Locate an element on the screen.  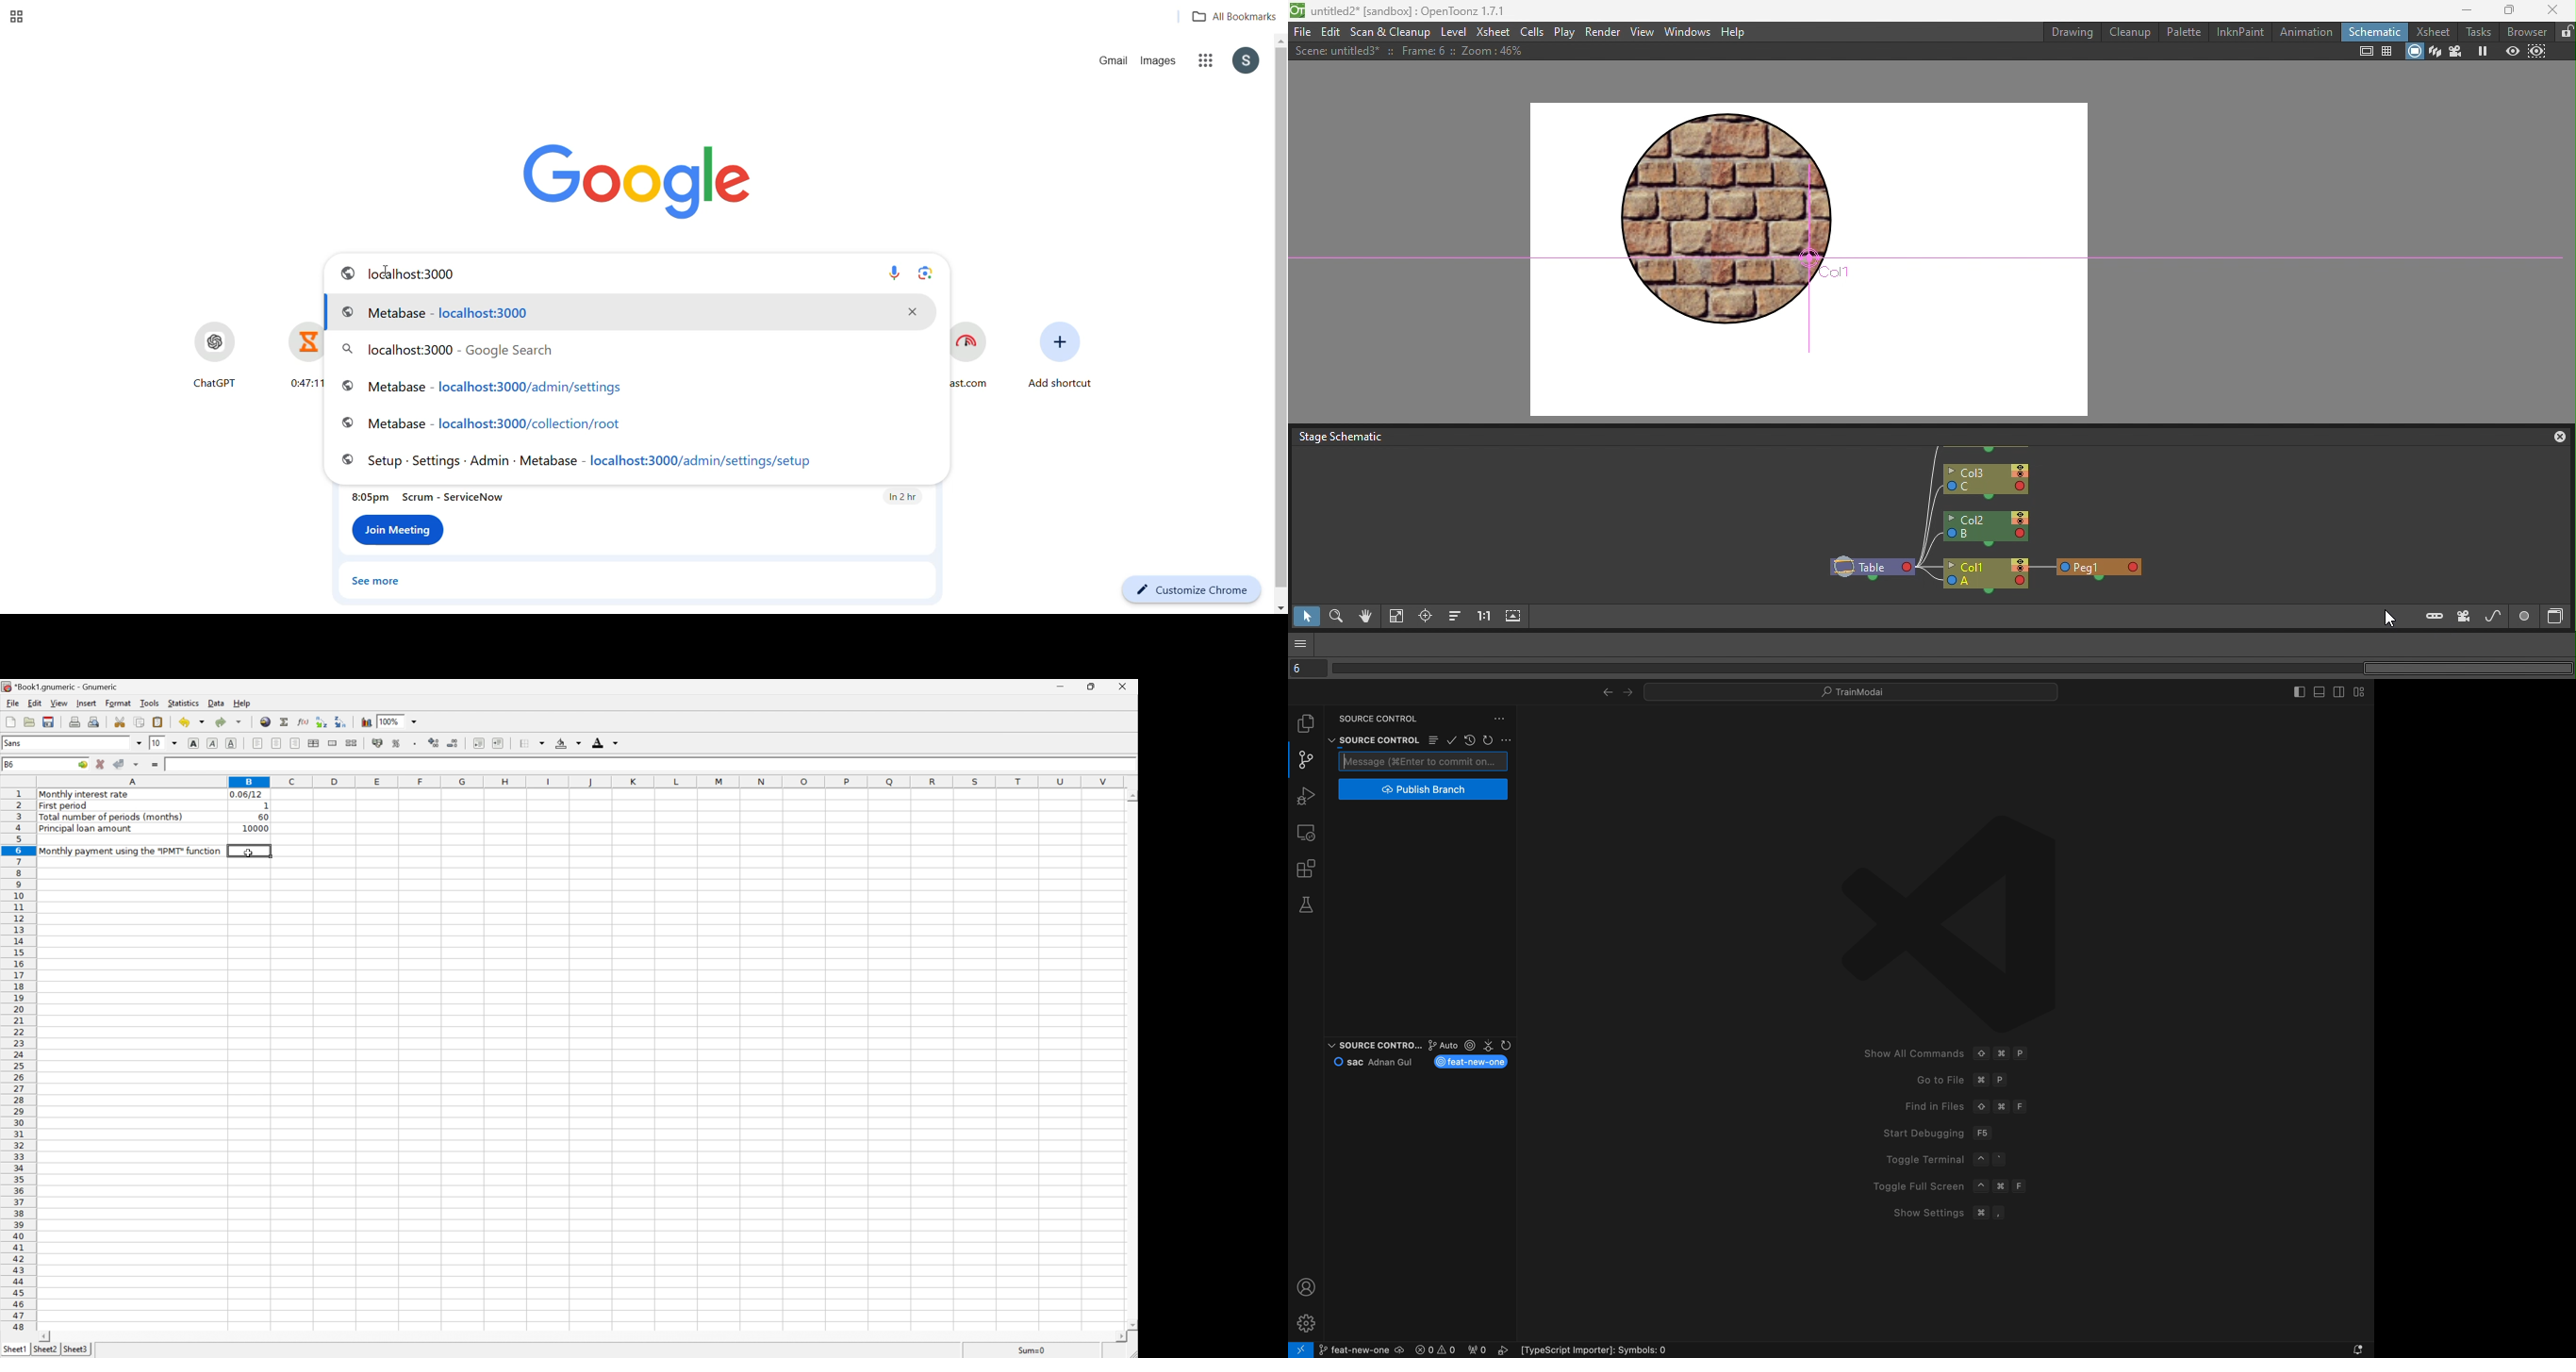
error logs is located at coordinates (1529, 1353).